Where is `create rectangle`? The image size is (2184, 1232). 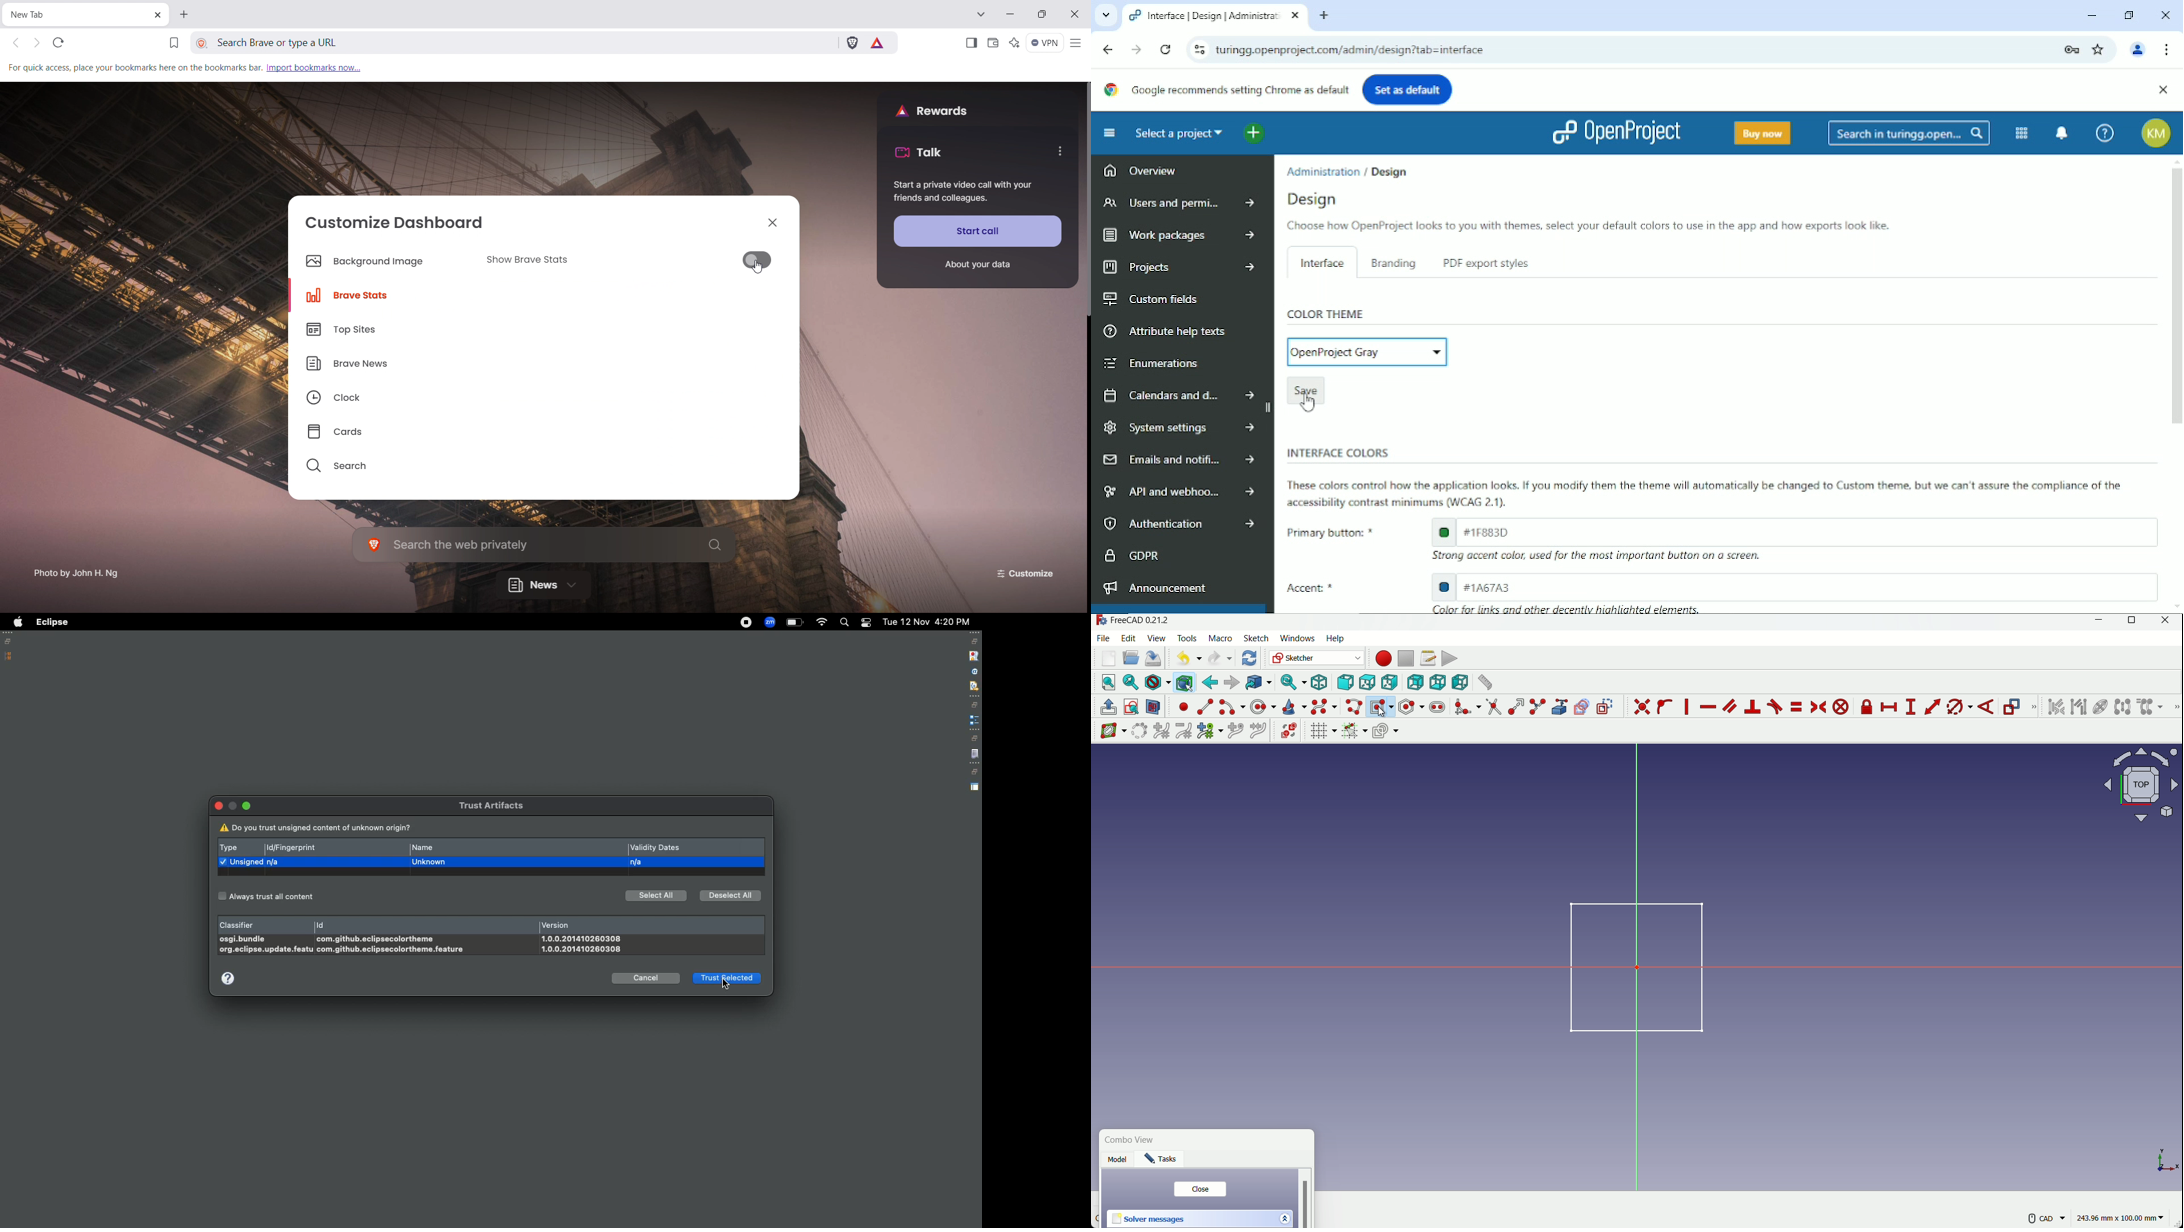
create rectangle is located at coordinates (1380, 706).